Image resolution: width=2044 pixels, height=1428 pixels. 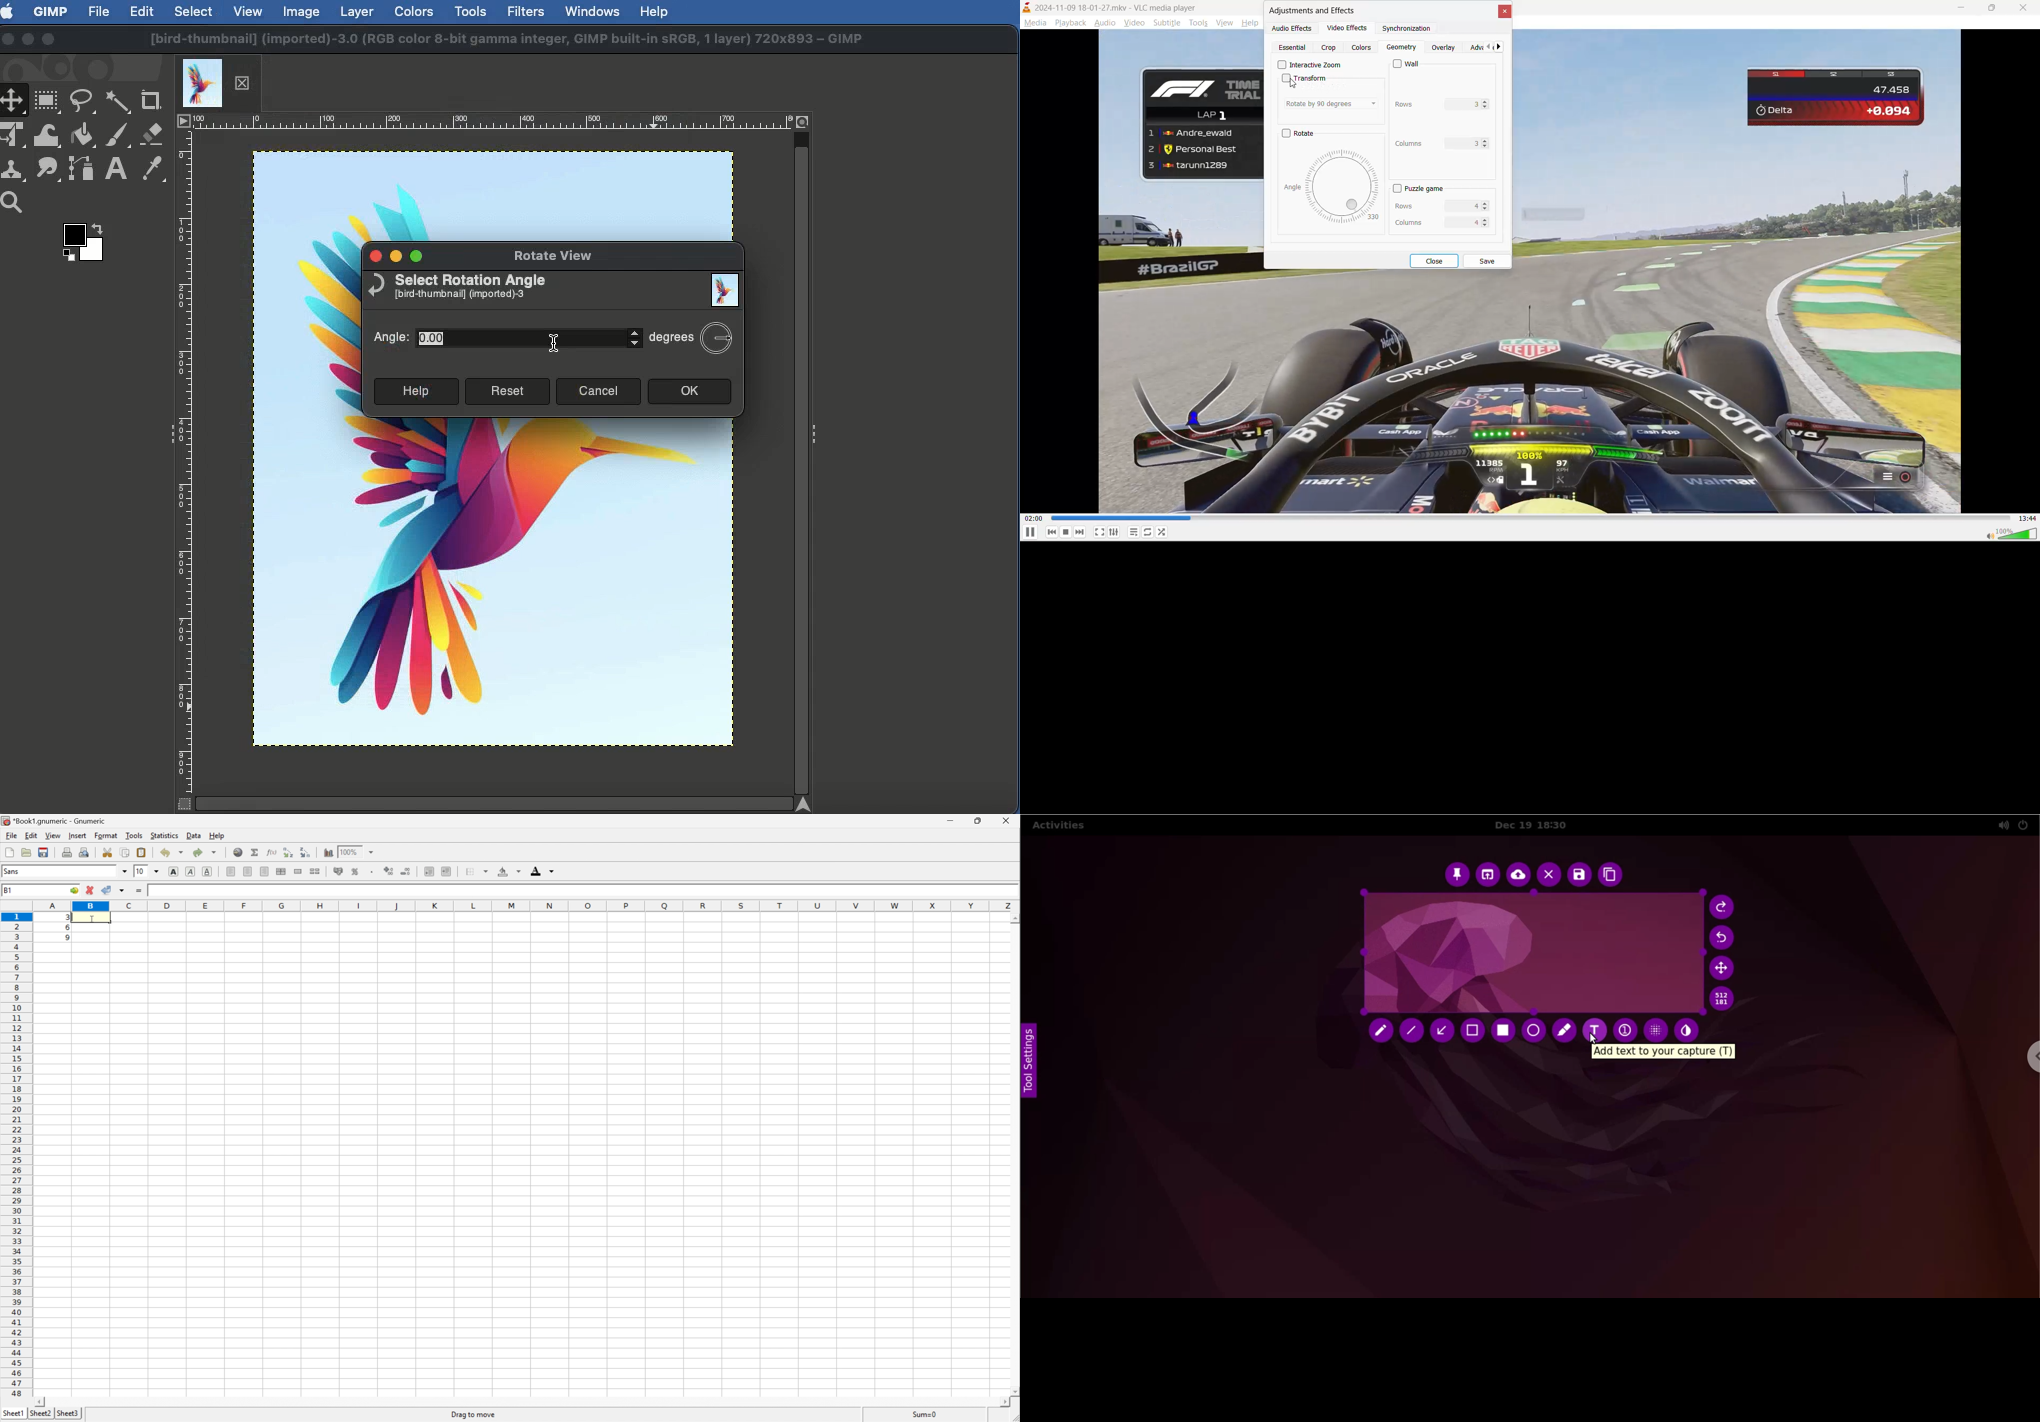 What do you see at coordinates (142, 13) in the screenshot?
I see `Edit` at bounding box center [142, 13].